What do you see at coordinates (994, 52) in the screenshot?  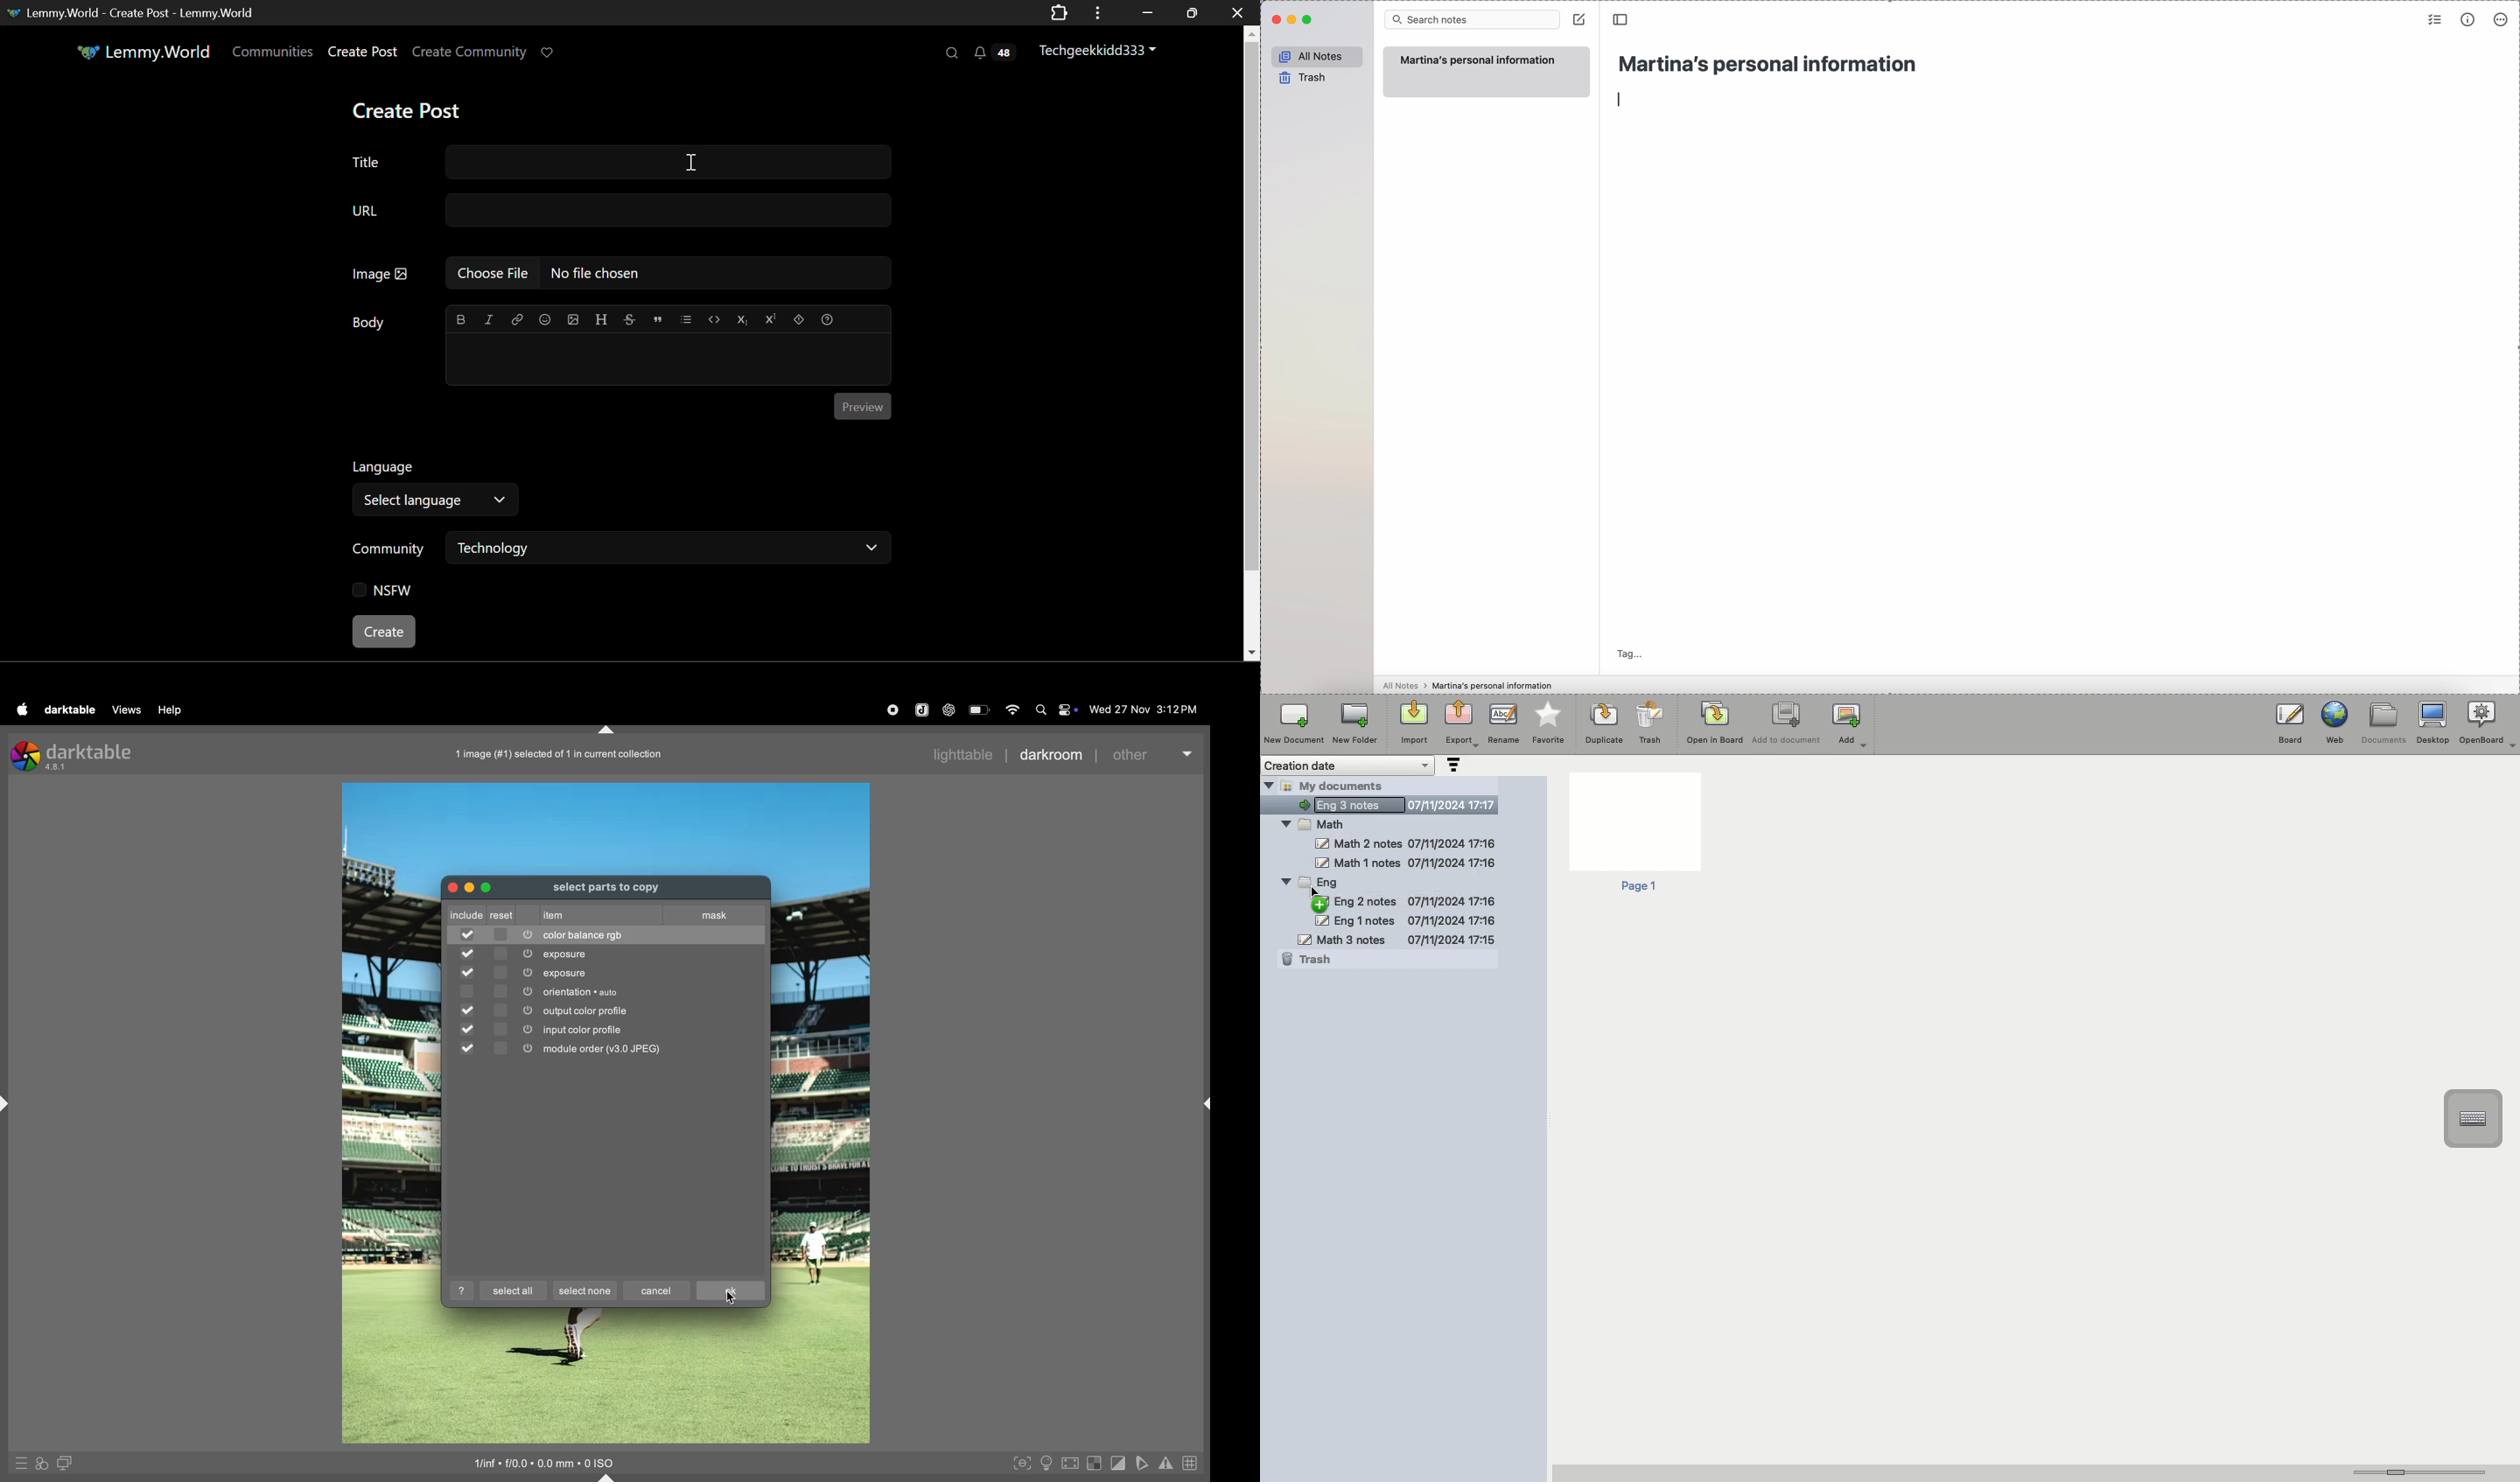 I see `Notifications` at bounding box center [994, 52].